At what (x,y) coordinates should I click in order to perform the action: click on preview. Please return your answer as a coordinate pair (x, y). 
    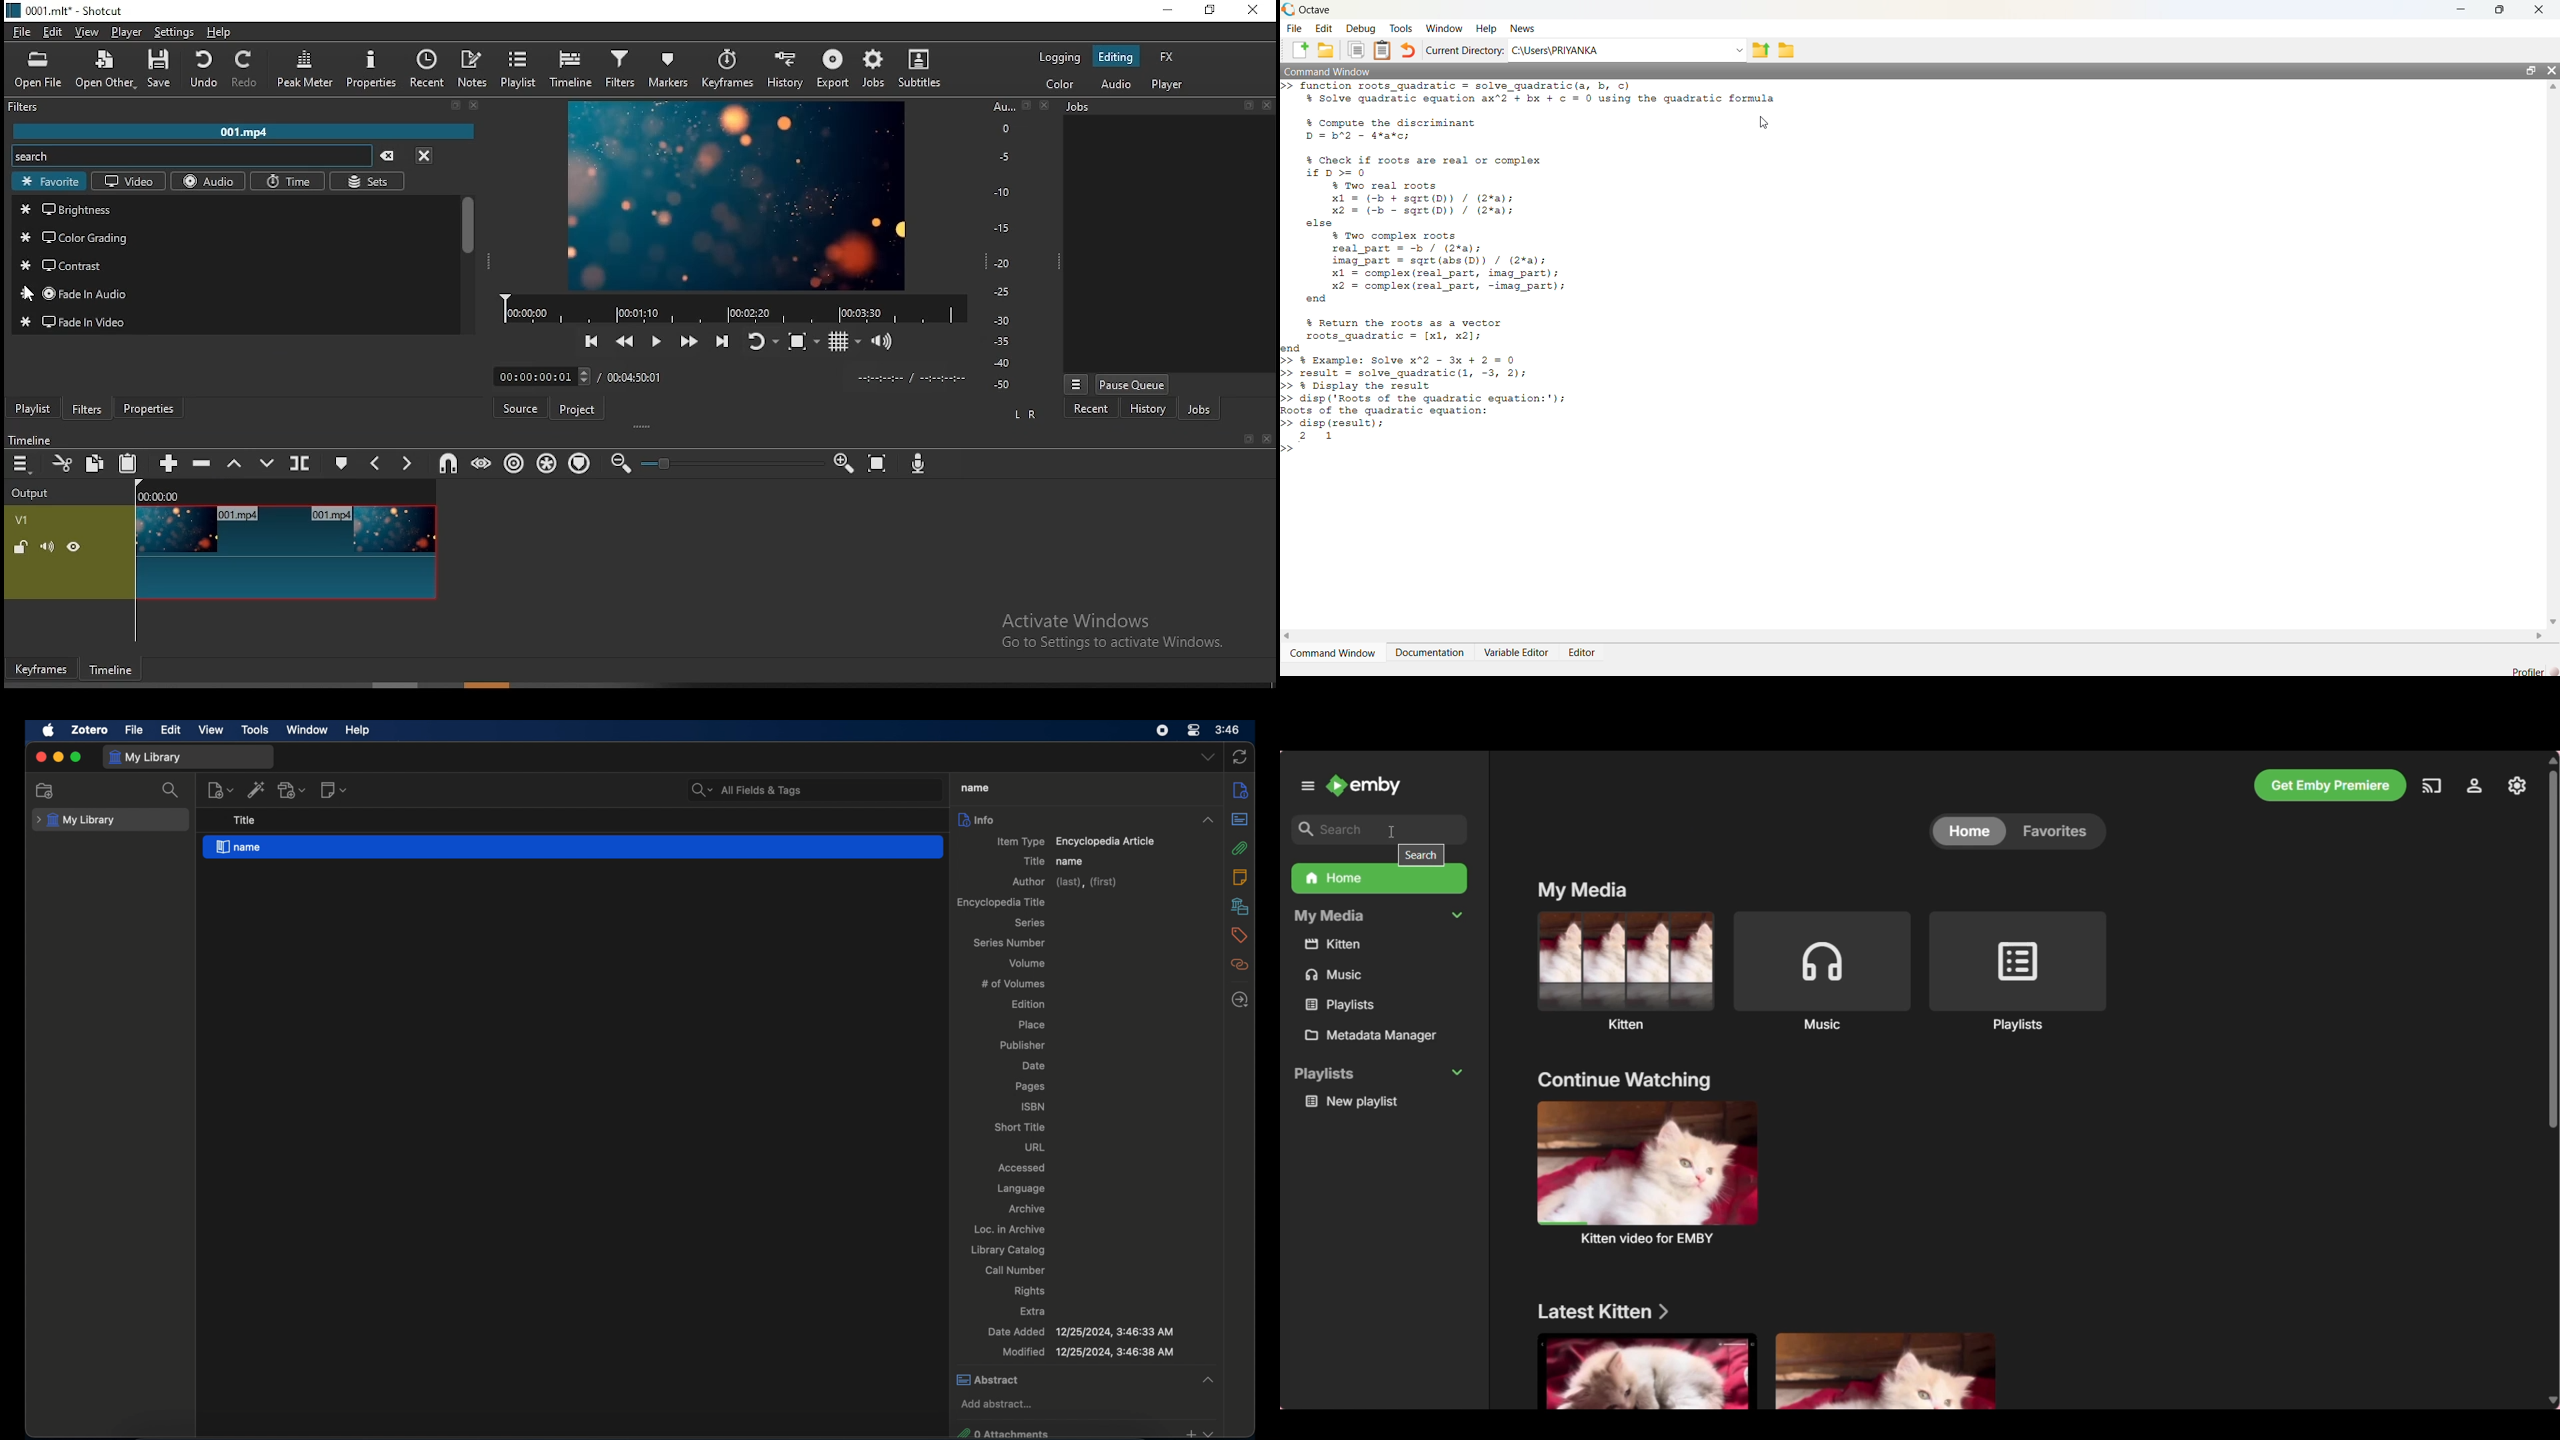
    Looking at the image, I should click on (737, 192).